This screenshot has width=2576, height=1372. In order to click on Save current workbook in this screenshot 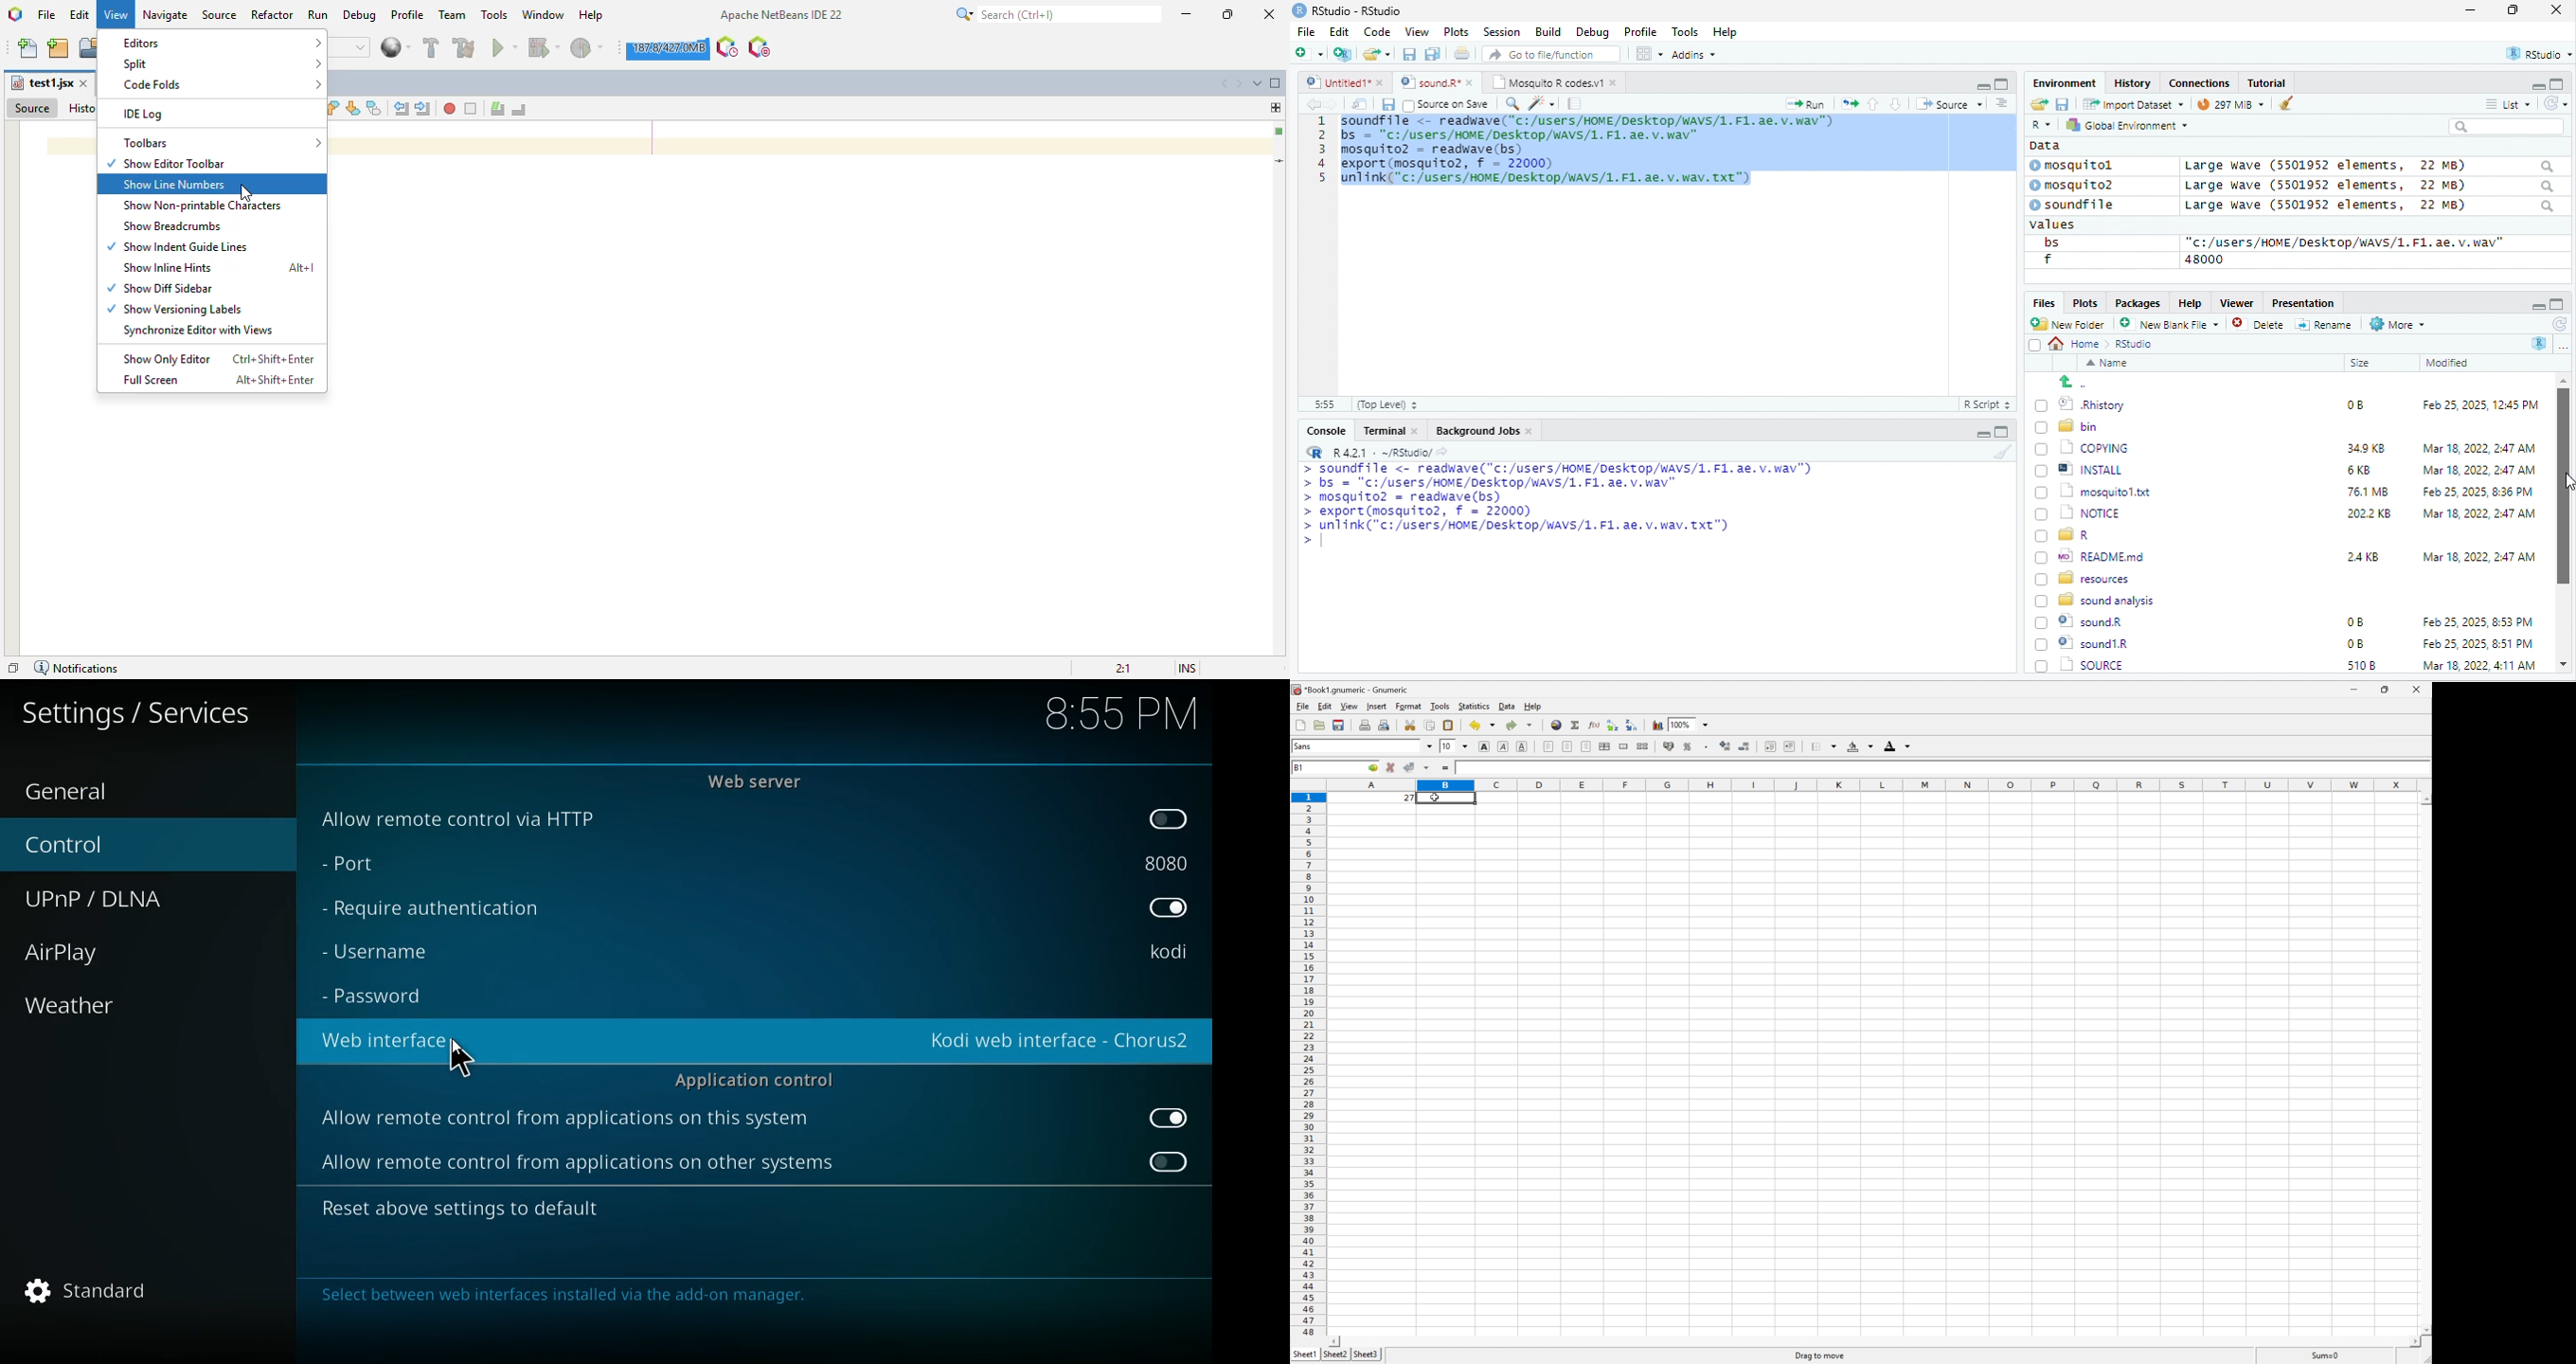, I will do `click(1339, 725)`.